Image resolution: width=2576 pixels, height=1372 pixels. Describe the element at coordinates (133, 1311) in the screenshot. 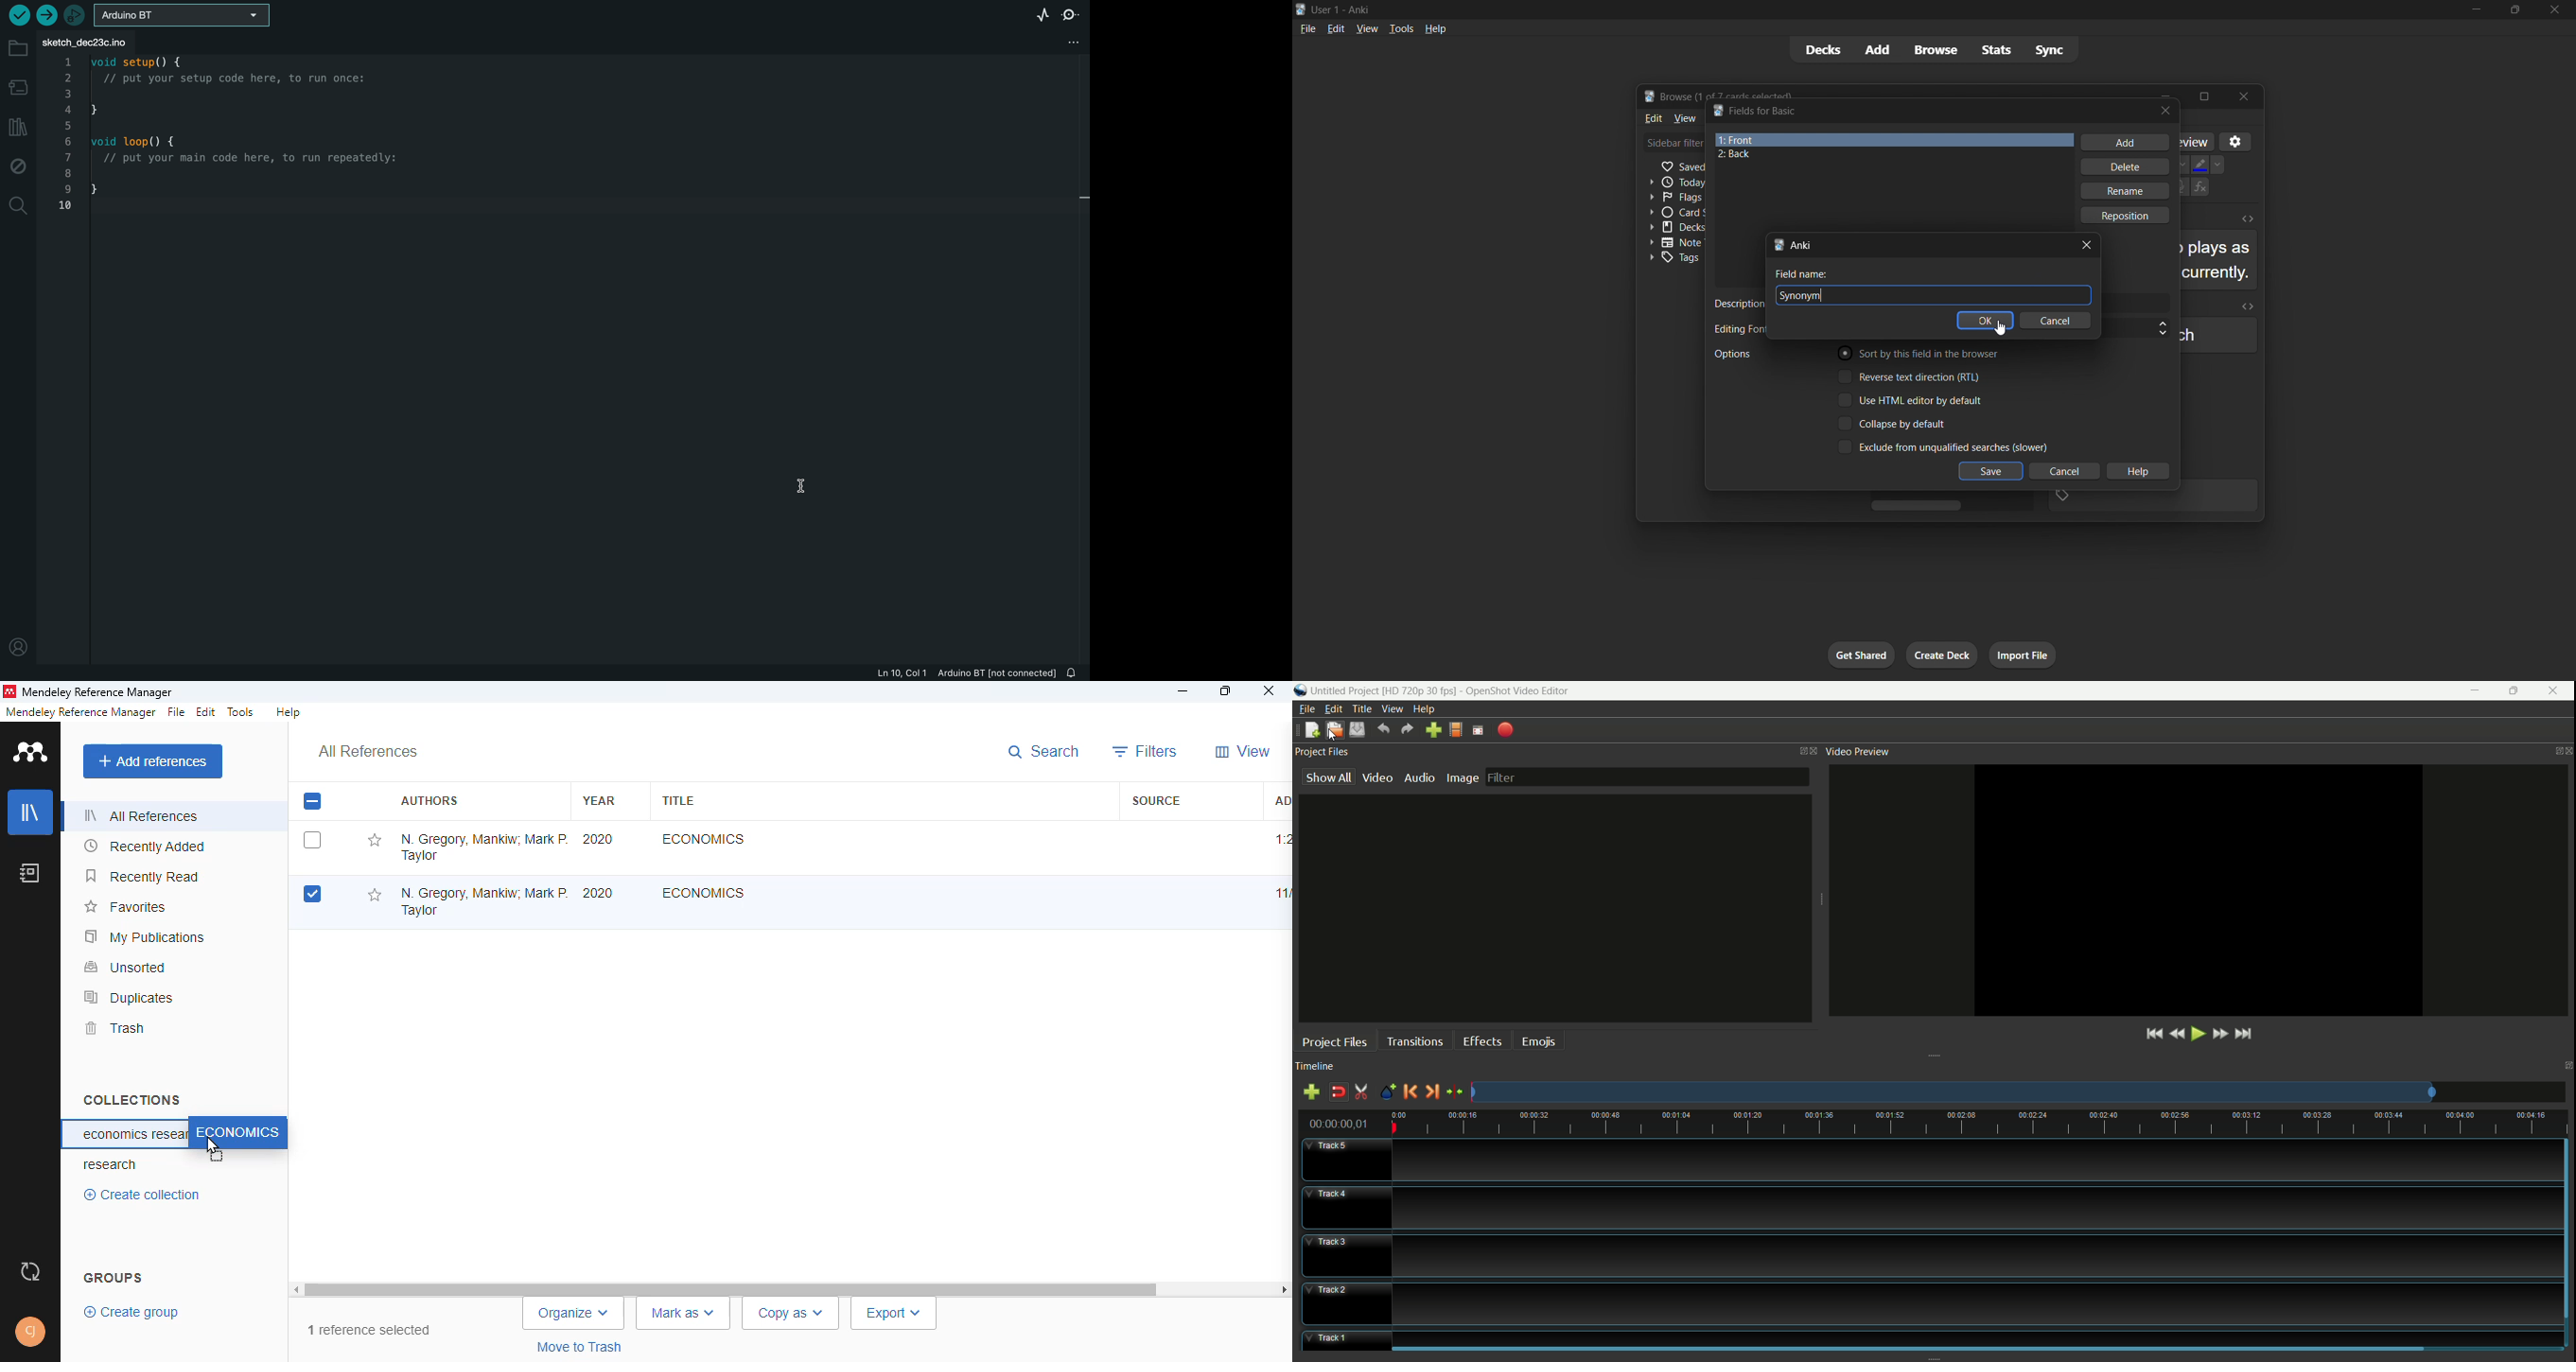

I see `create group` at that location.